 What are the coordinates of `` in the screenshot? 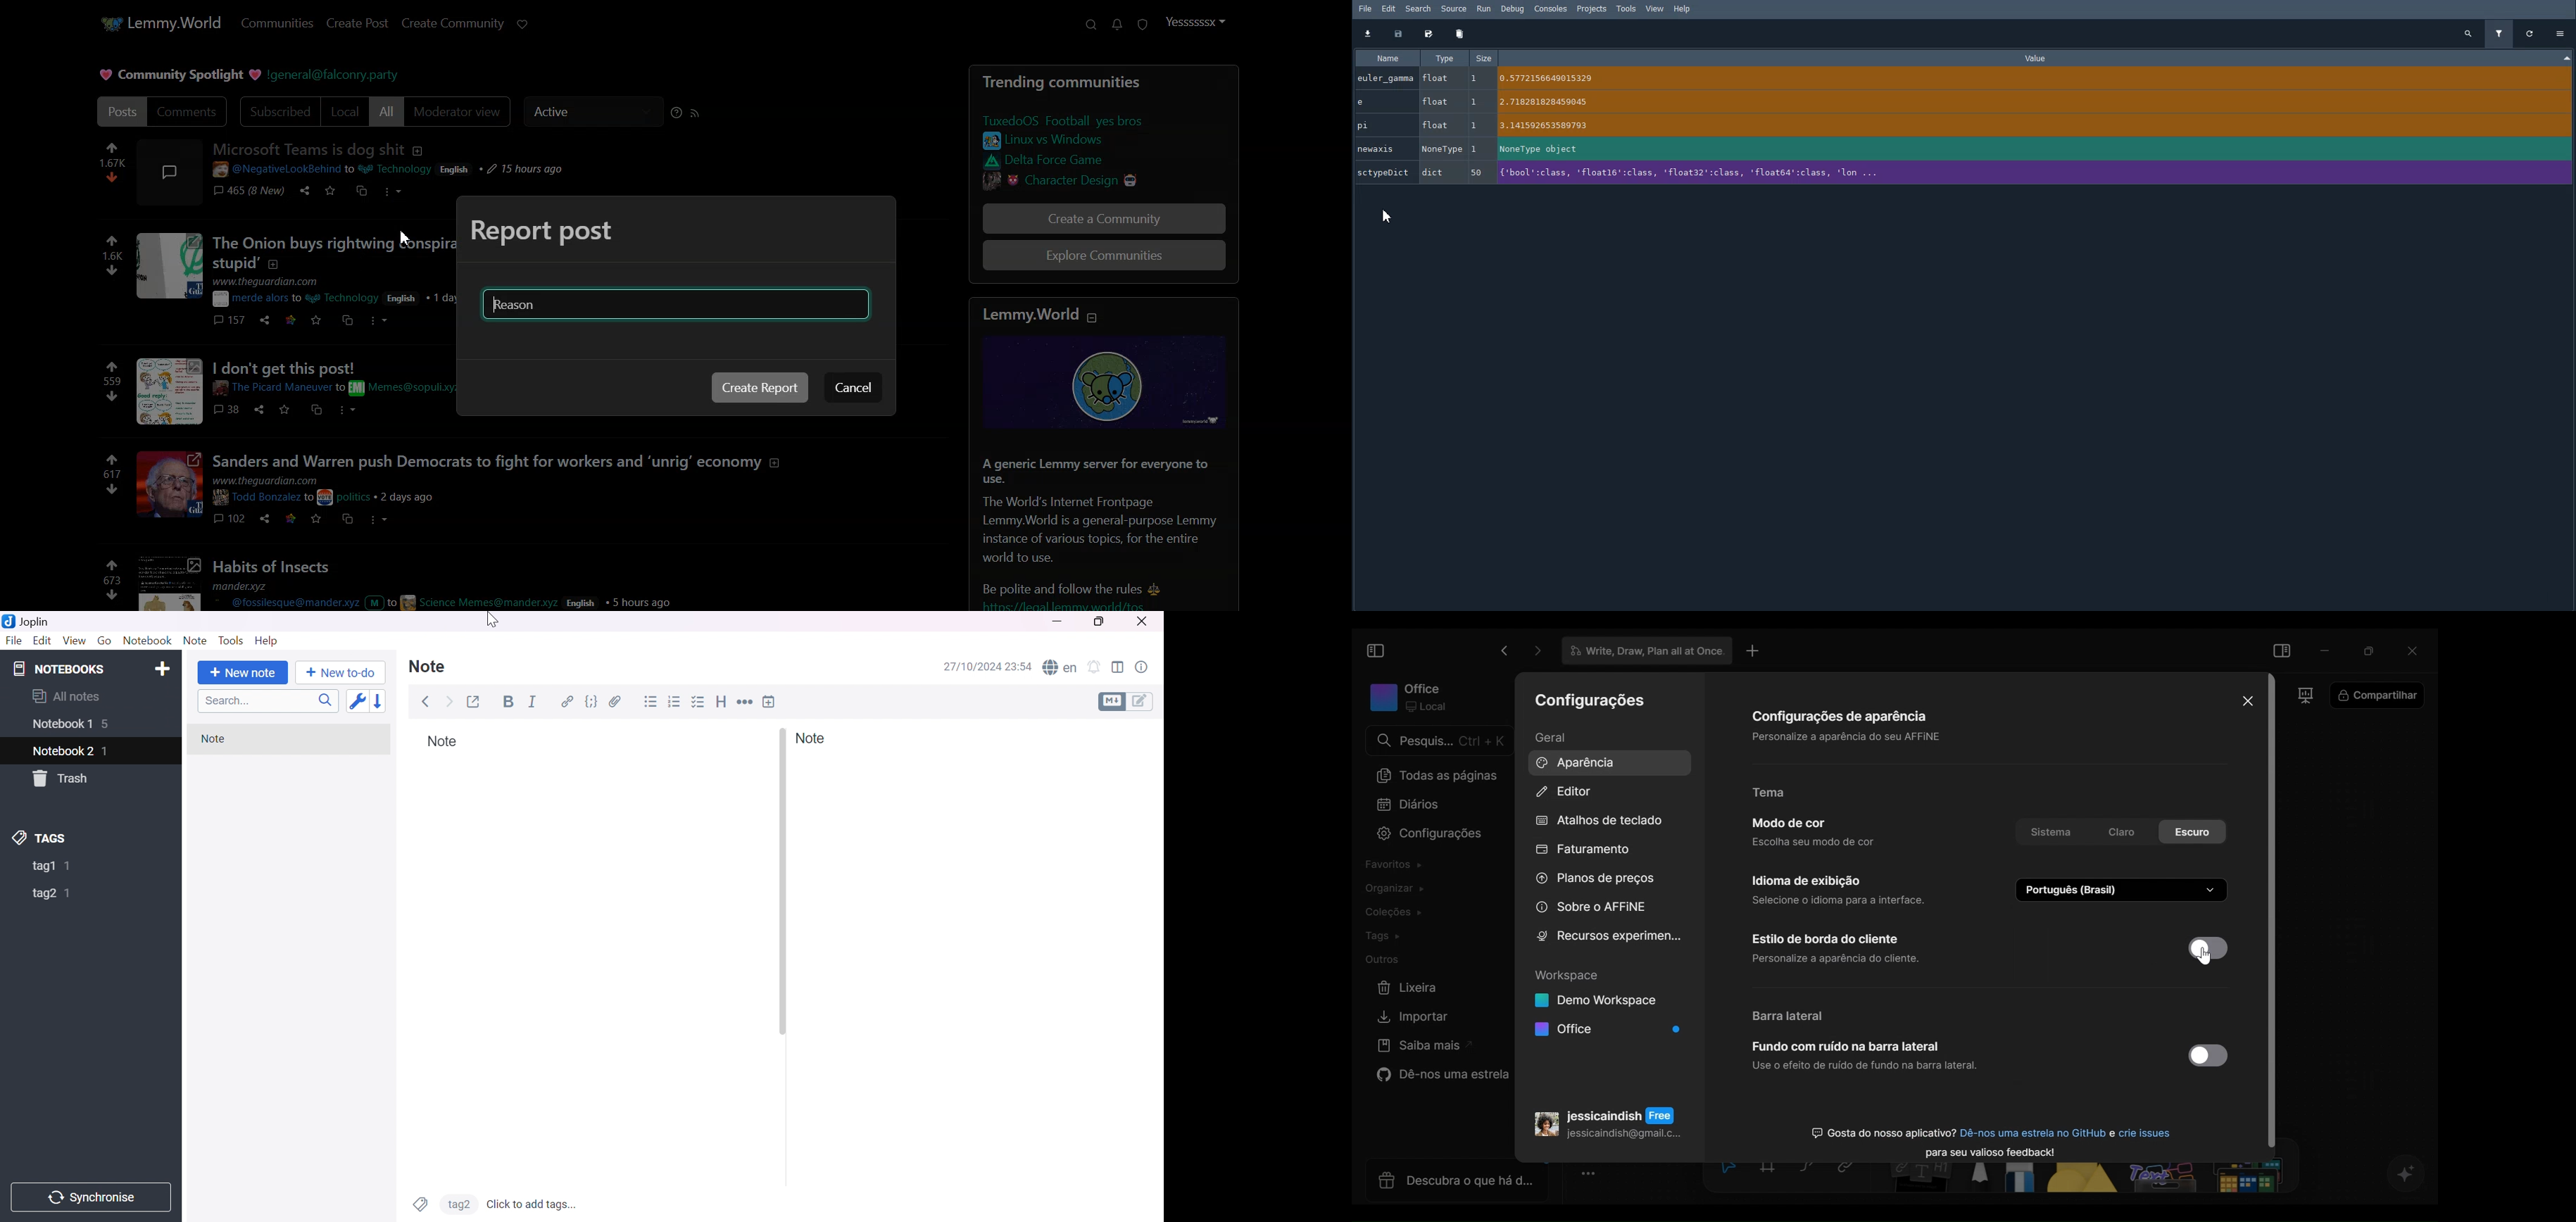 It's located at (327, 377).